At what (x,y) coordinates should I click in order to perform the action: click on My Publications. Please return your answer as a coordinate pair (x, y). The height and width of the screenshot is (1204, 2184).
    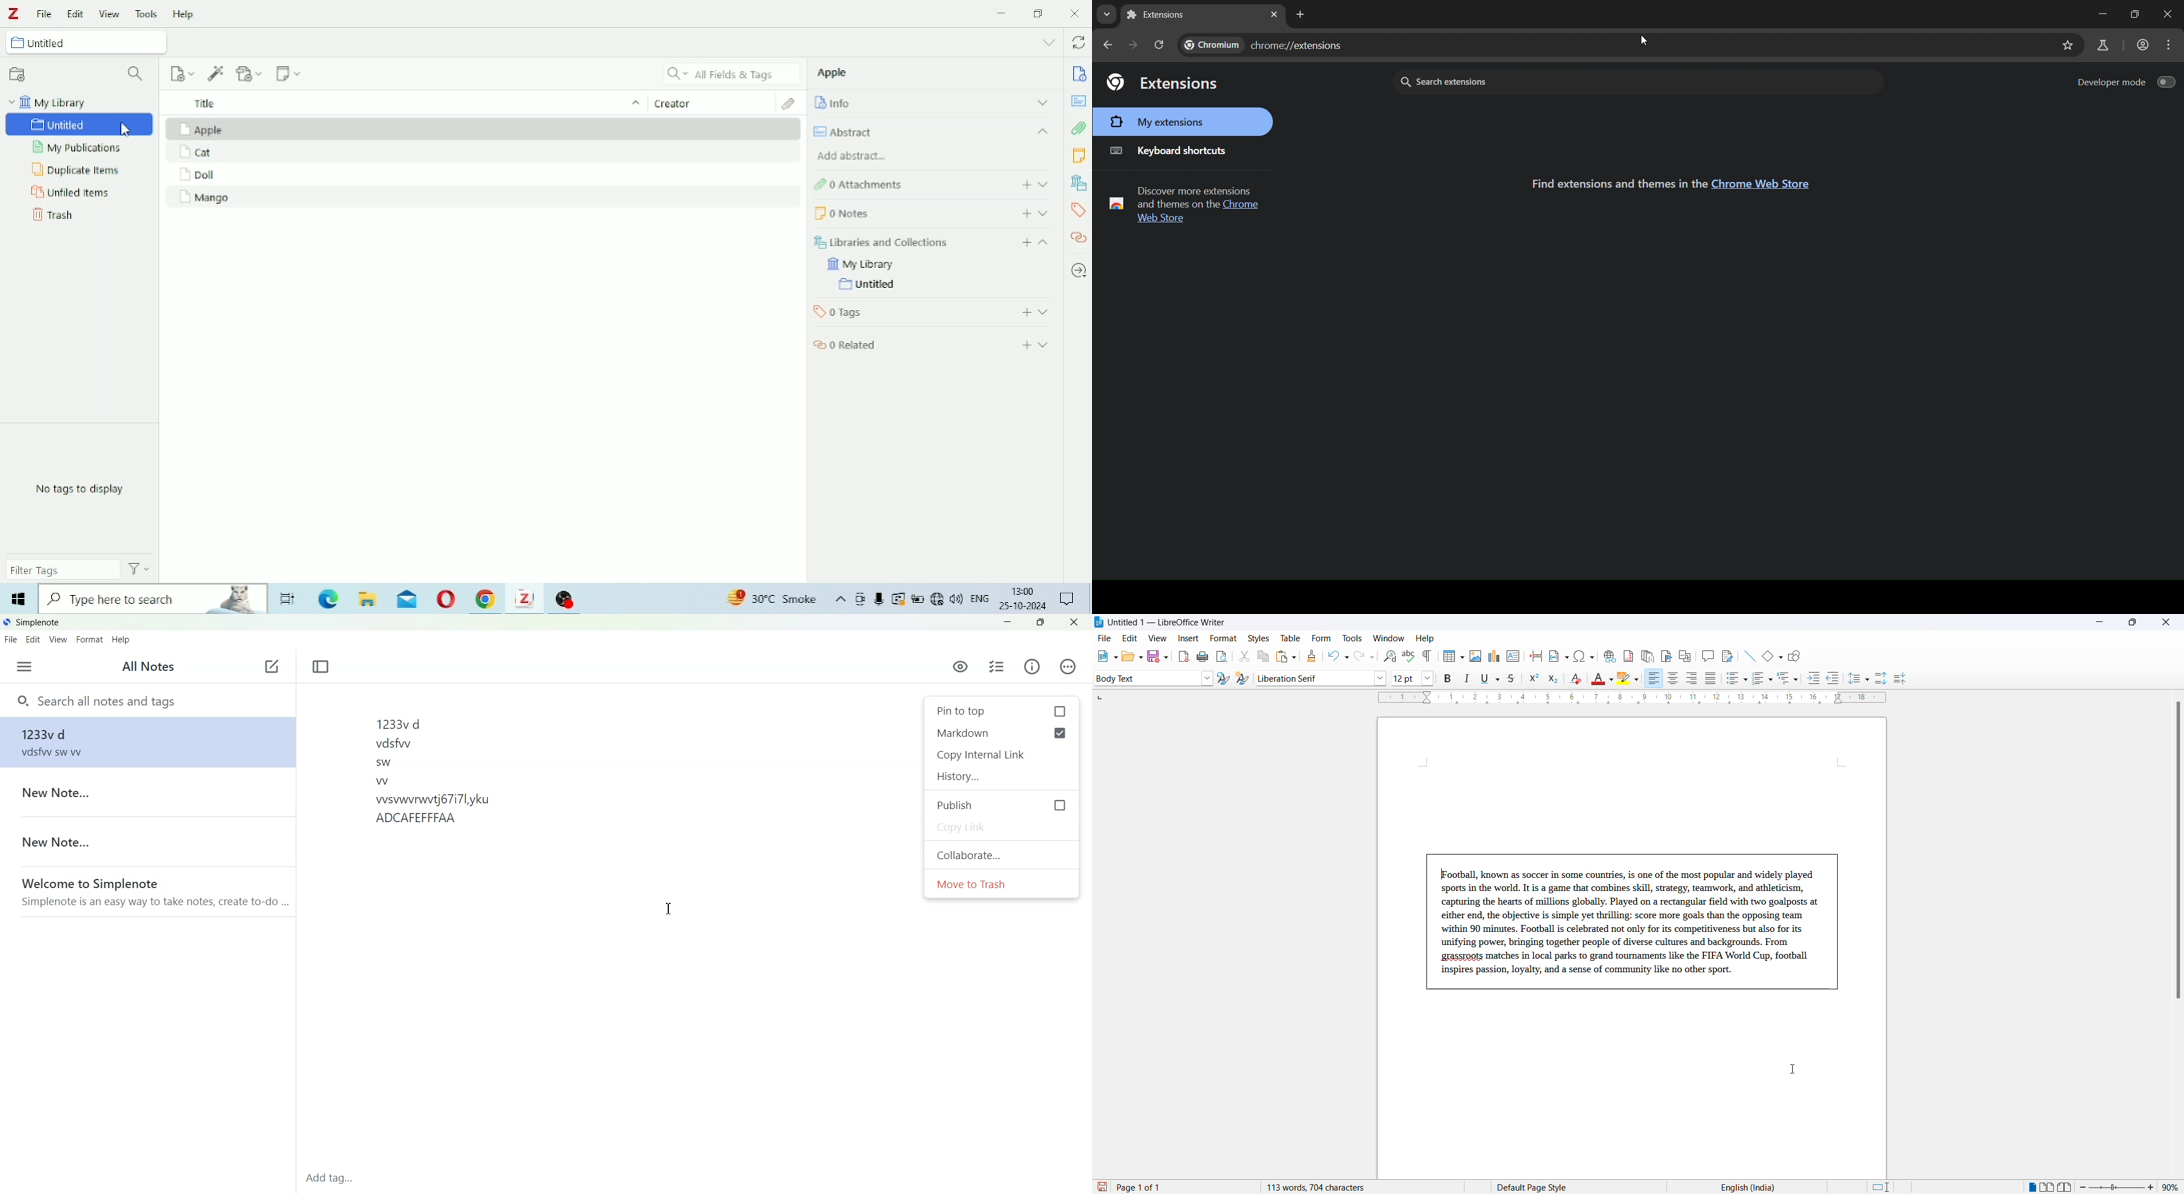
    Looking at the image, I should click on (78, 146).